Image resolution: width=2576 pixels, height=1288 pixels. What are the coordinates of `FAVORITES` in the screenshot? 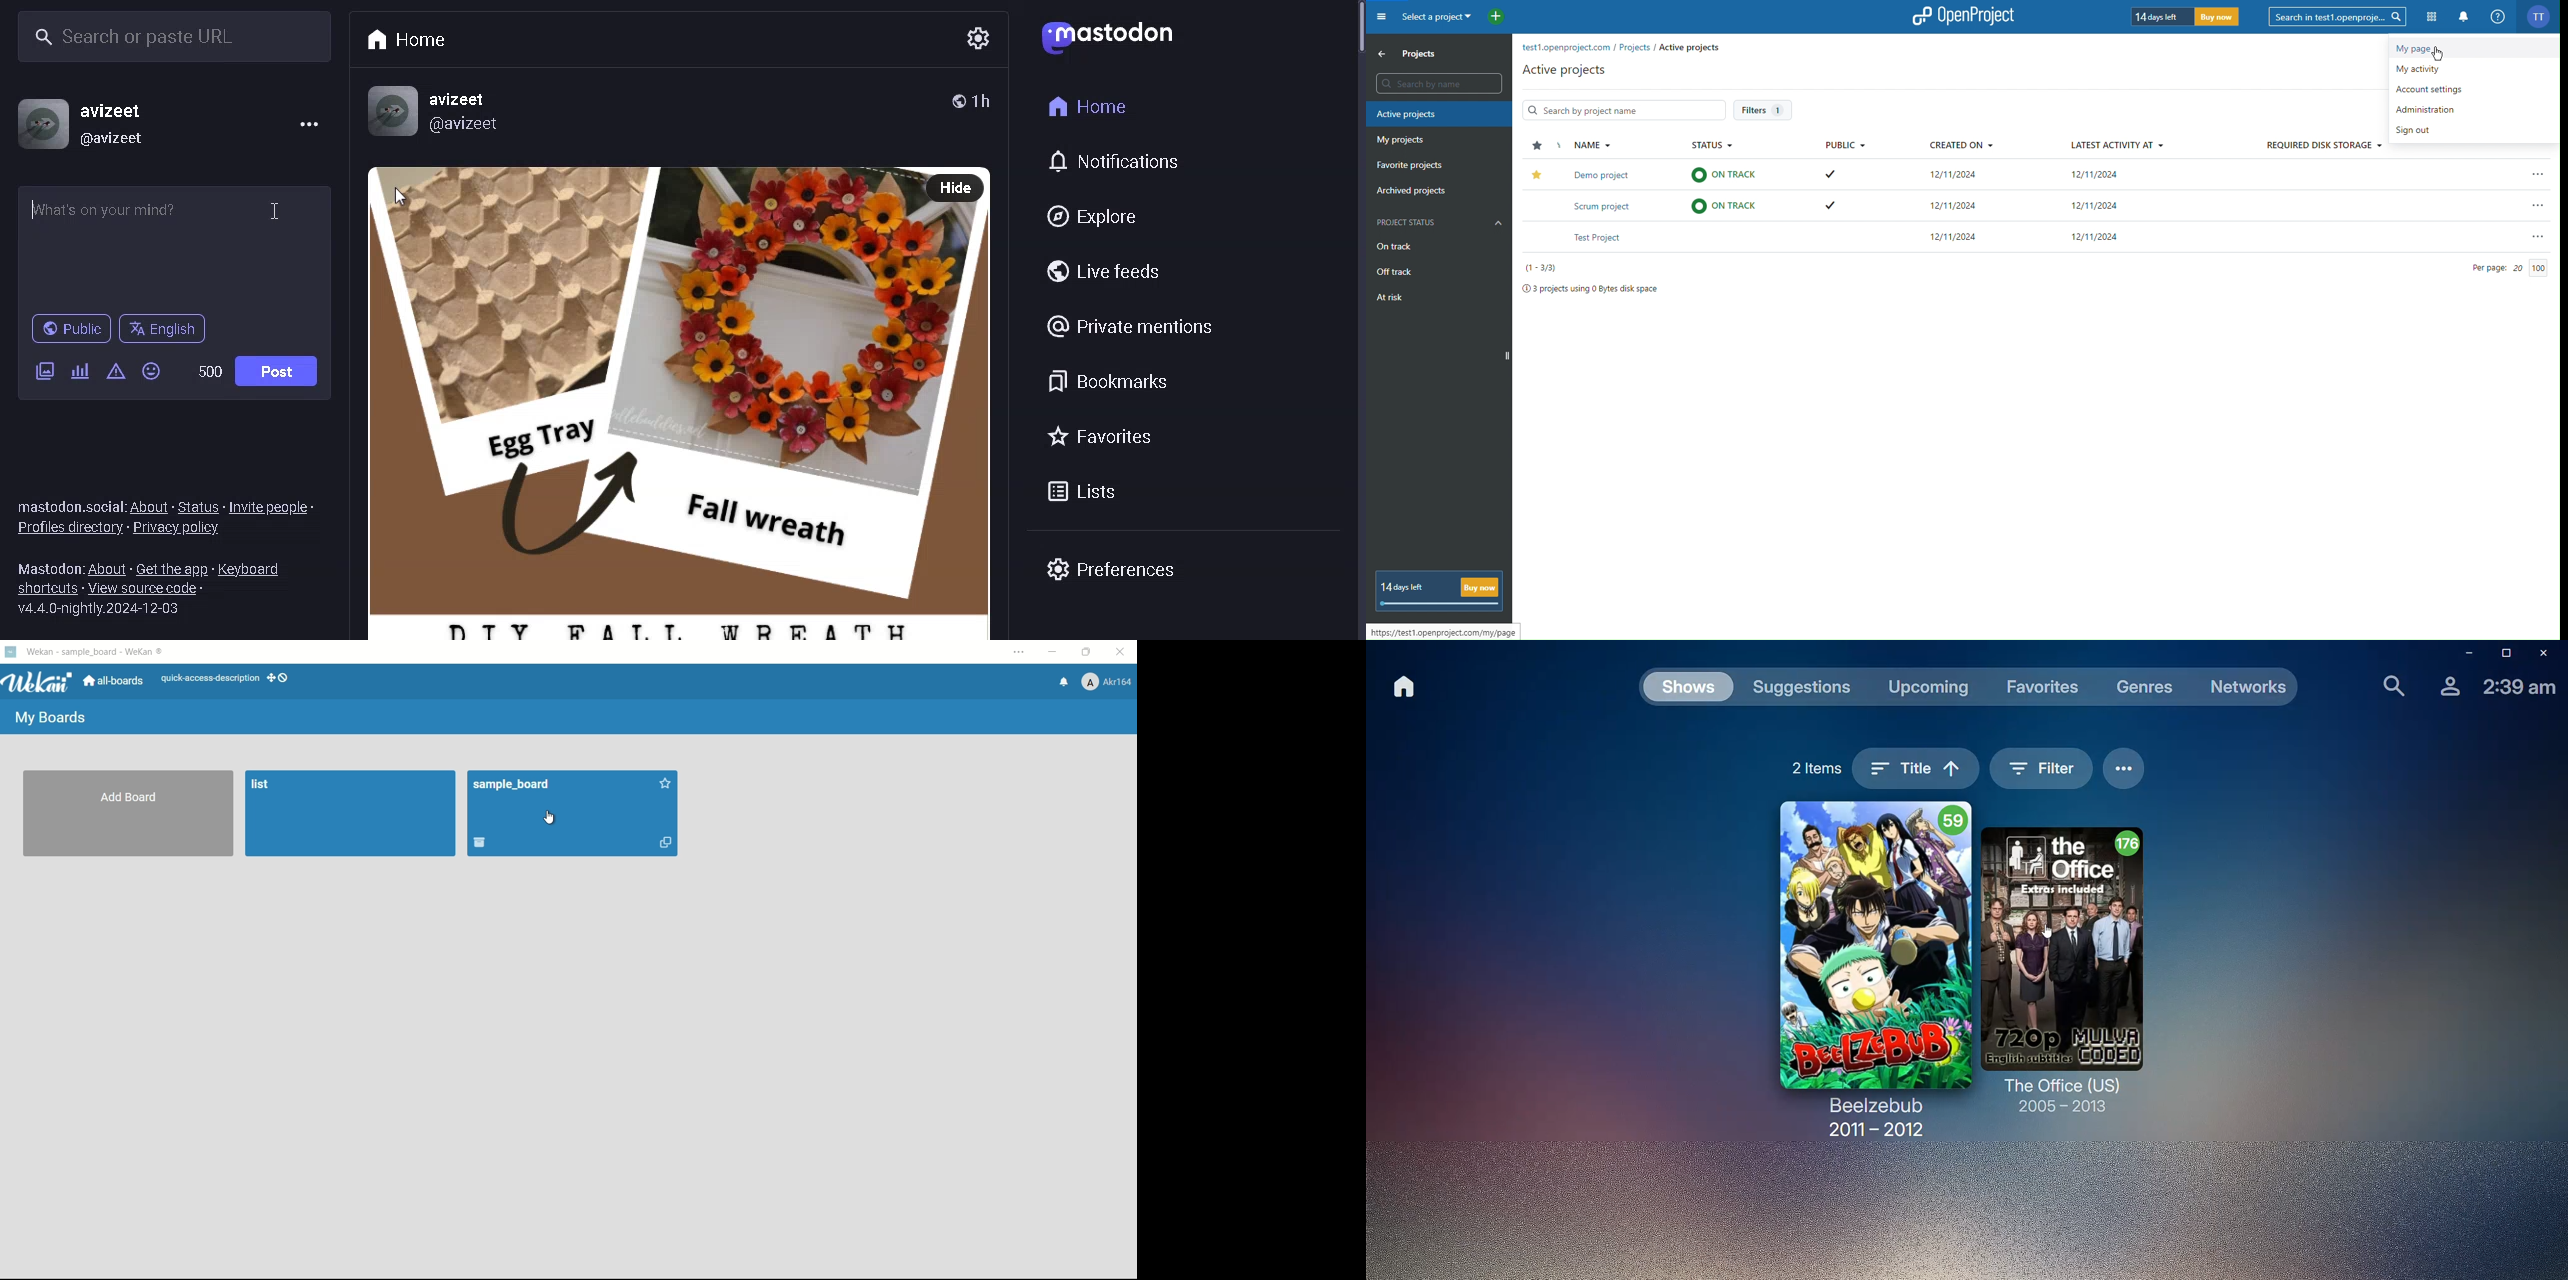 It's located at (1101, 438).